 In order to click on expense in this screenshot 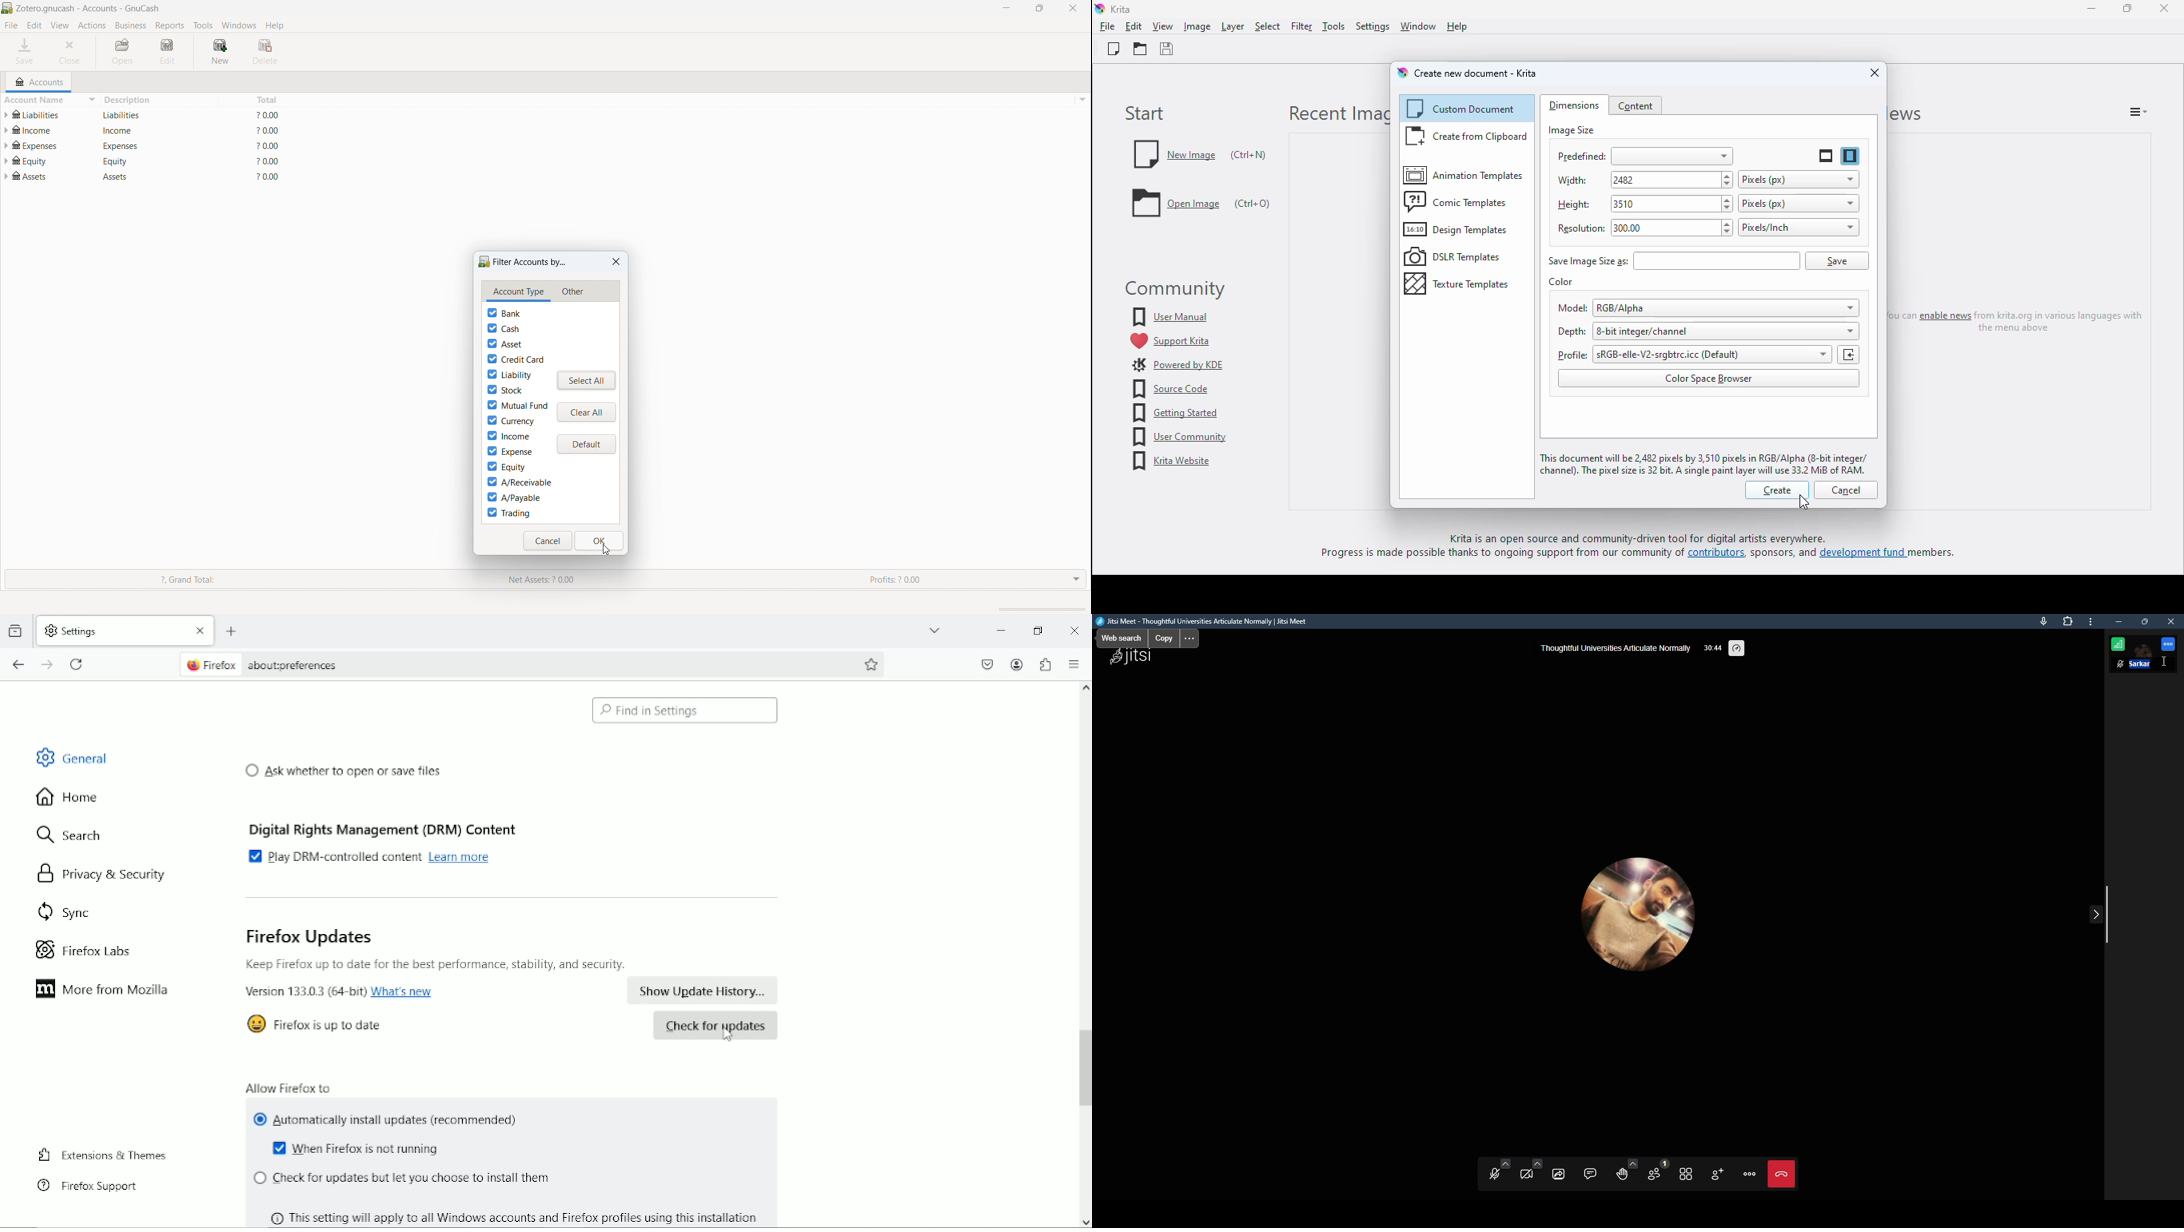, I will do `click(510, 451)`.